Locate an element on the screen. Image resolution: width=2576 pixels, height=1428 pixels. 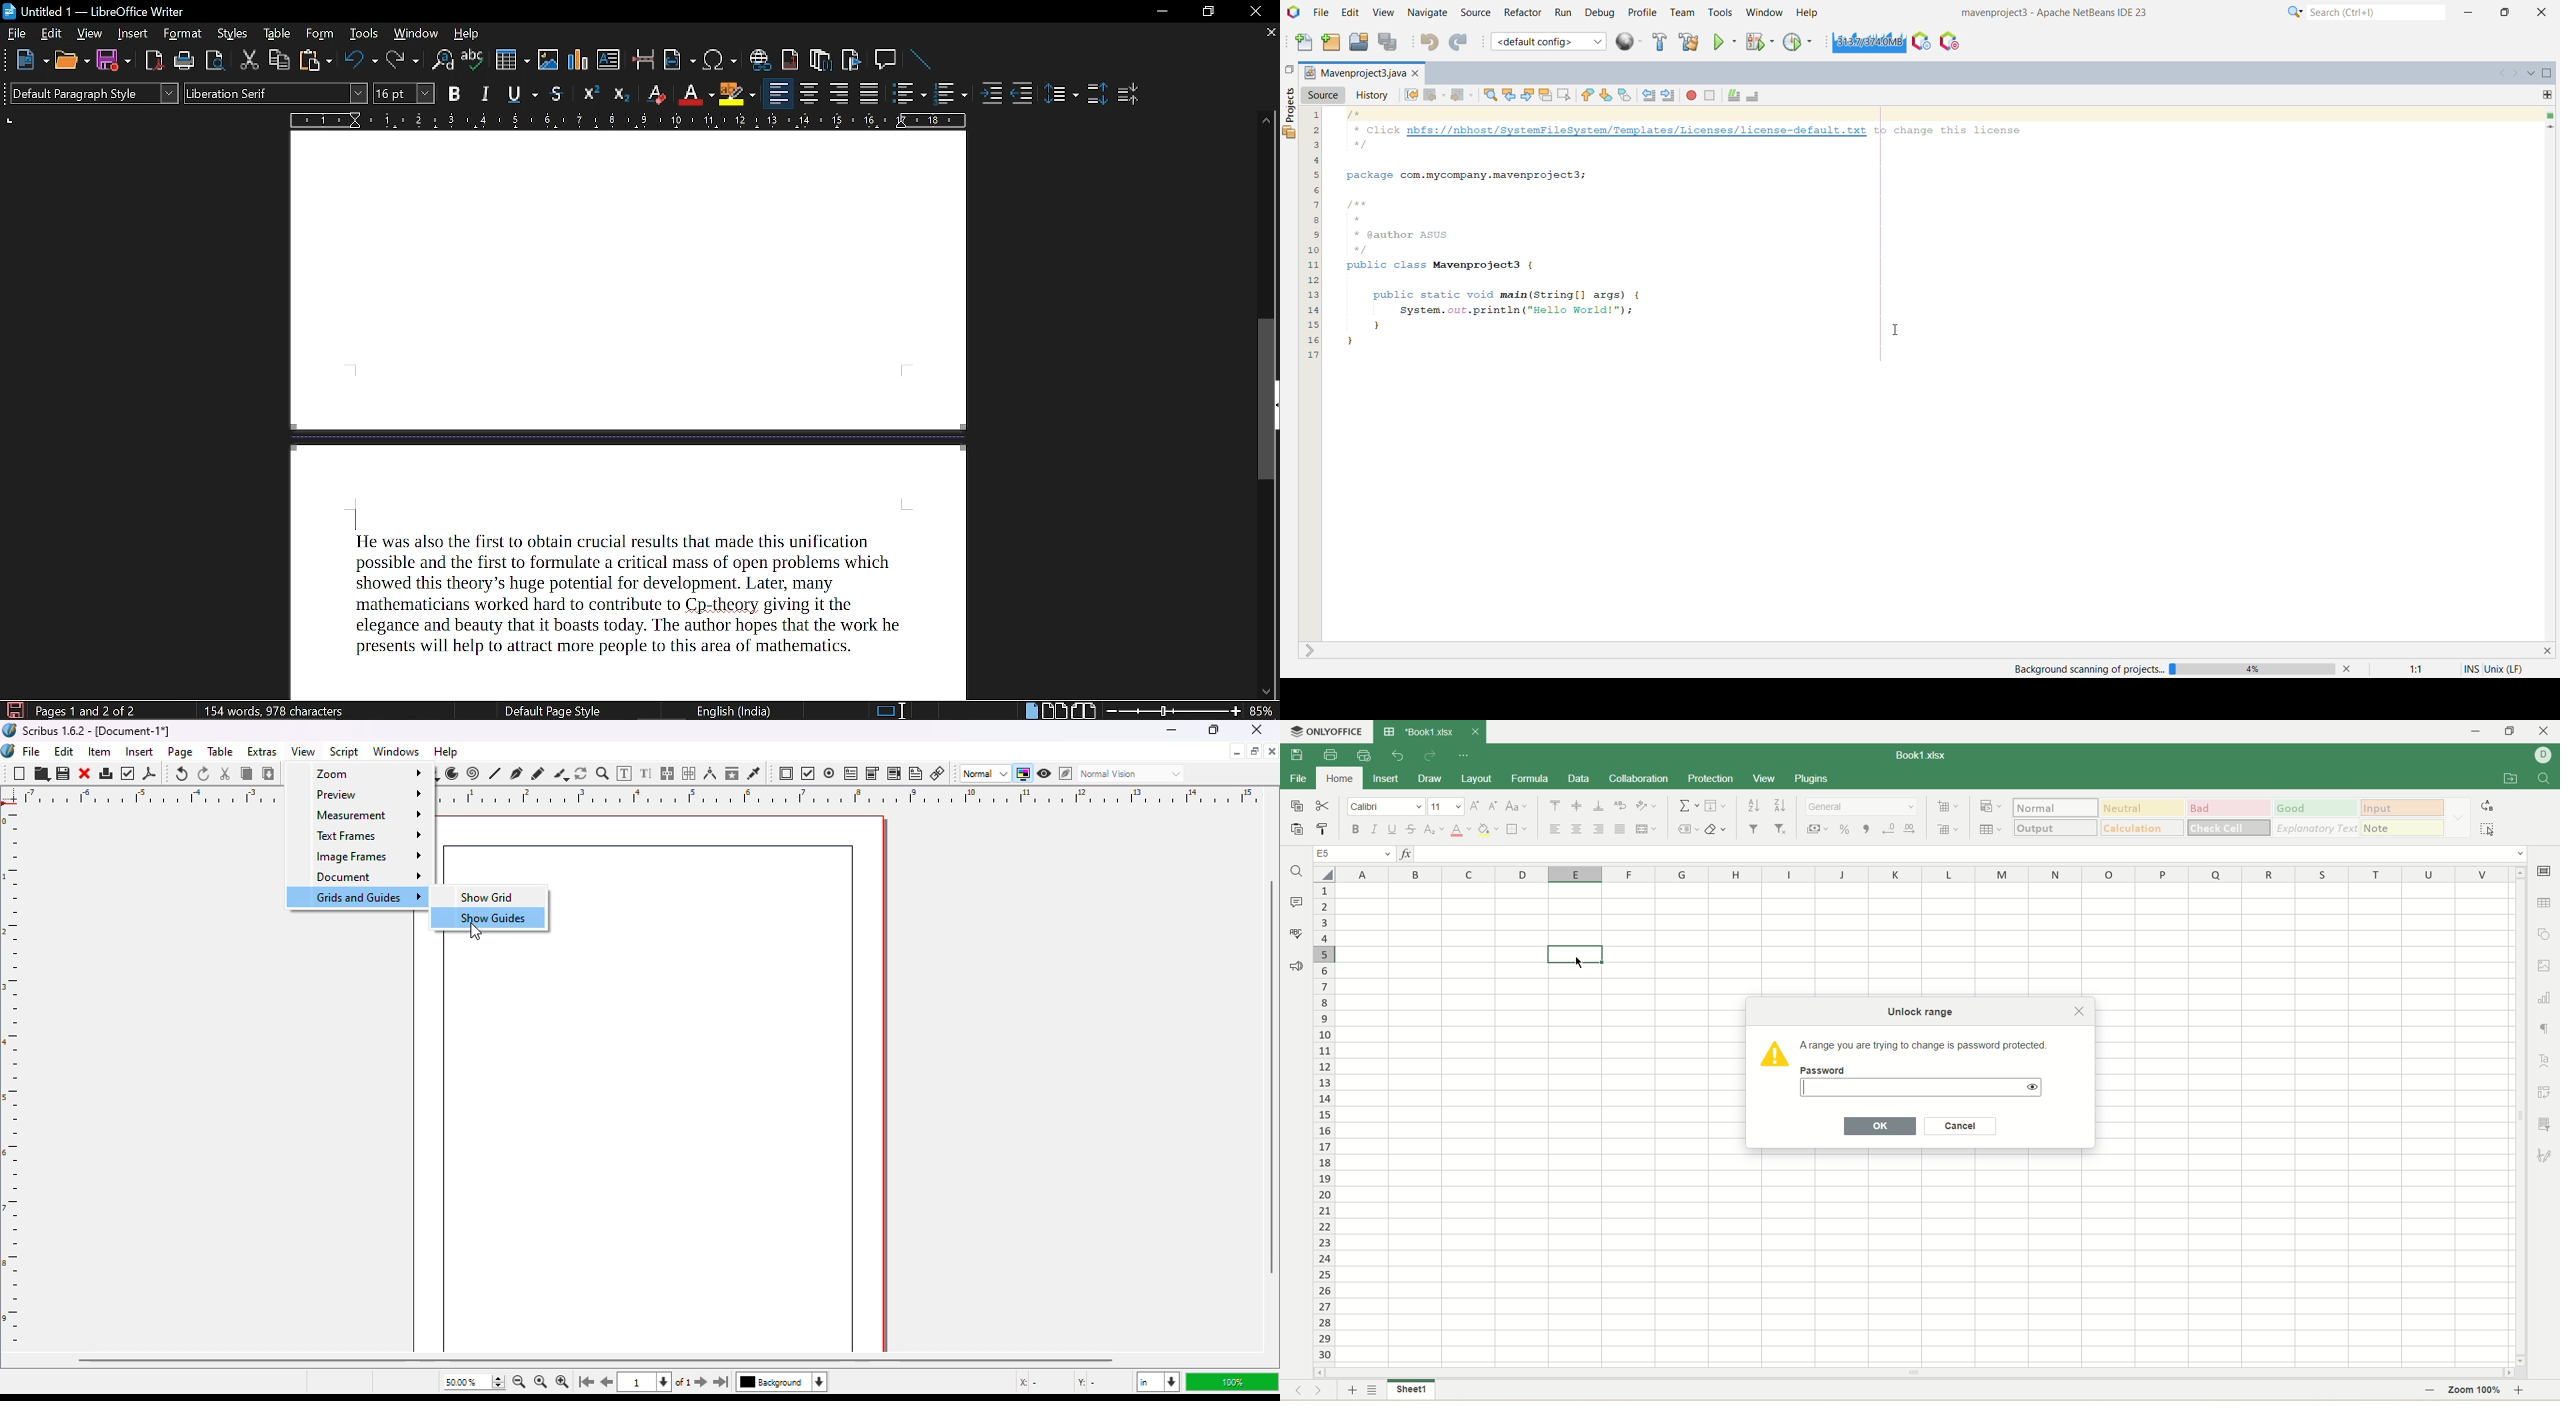
italic is located at coordinates (1375, 830).